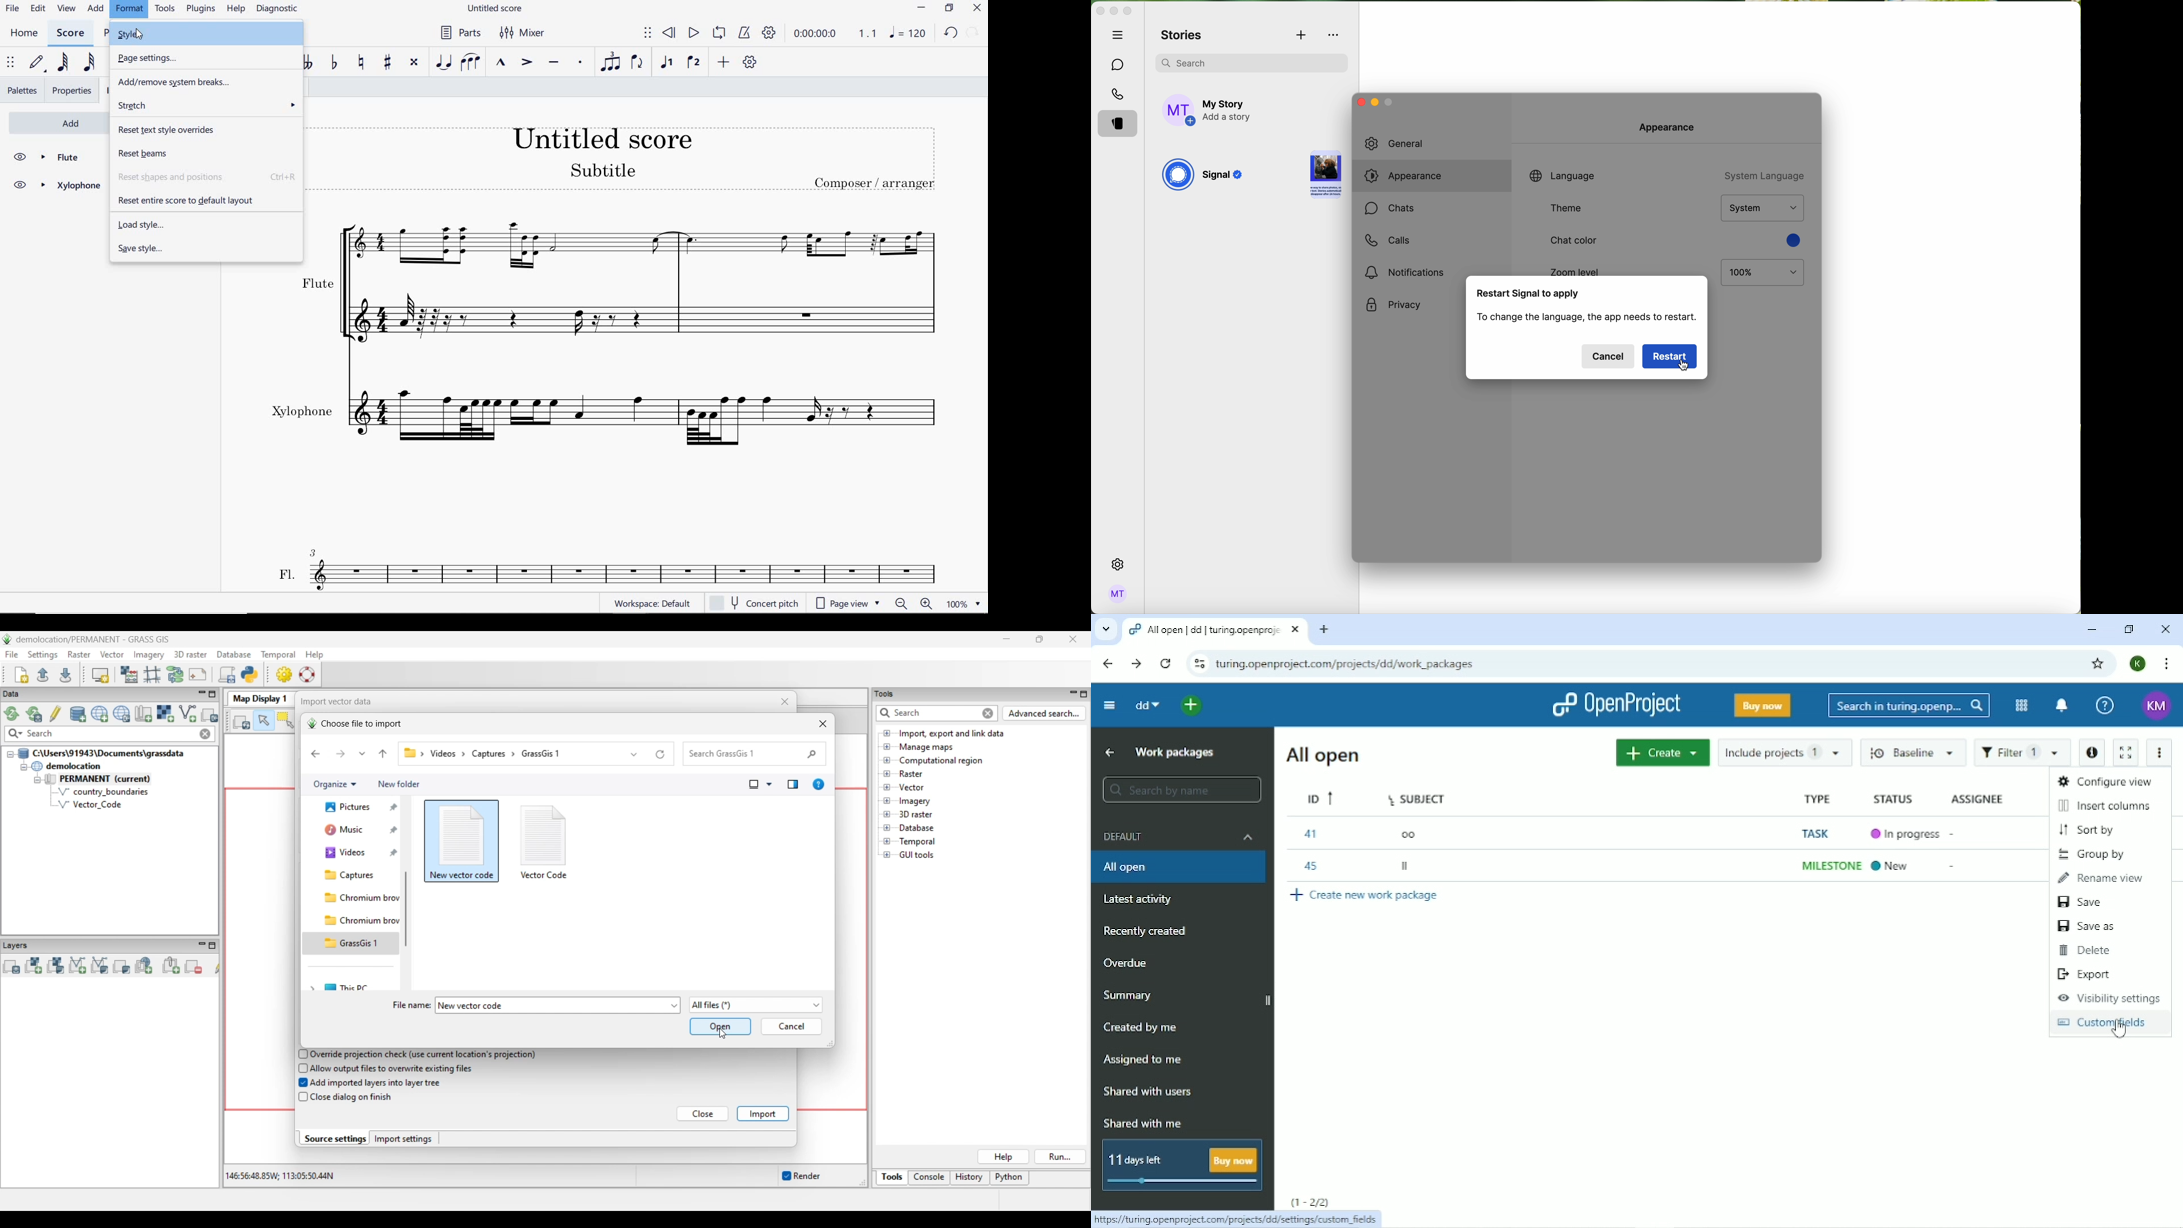 This screenshot has width=2184, height=1232. Describe the element at coordinates (1761, 704) in the screenshot. I see `Buy now` at that location.